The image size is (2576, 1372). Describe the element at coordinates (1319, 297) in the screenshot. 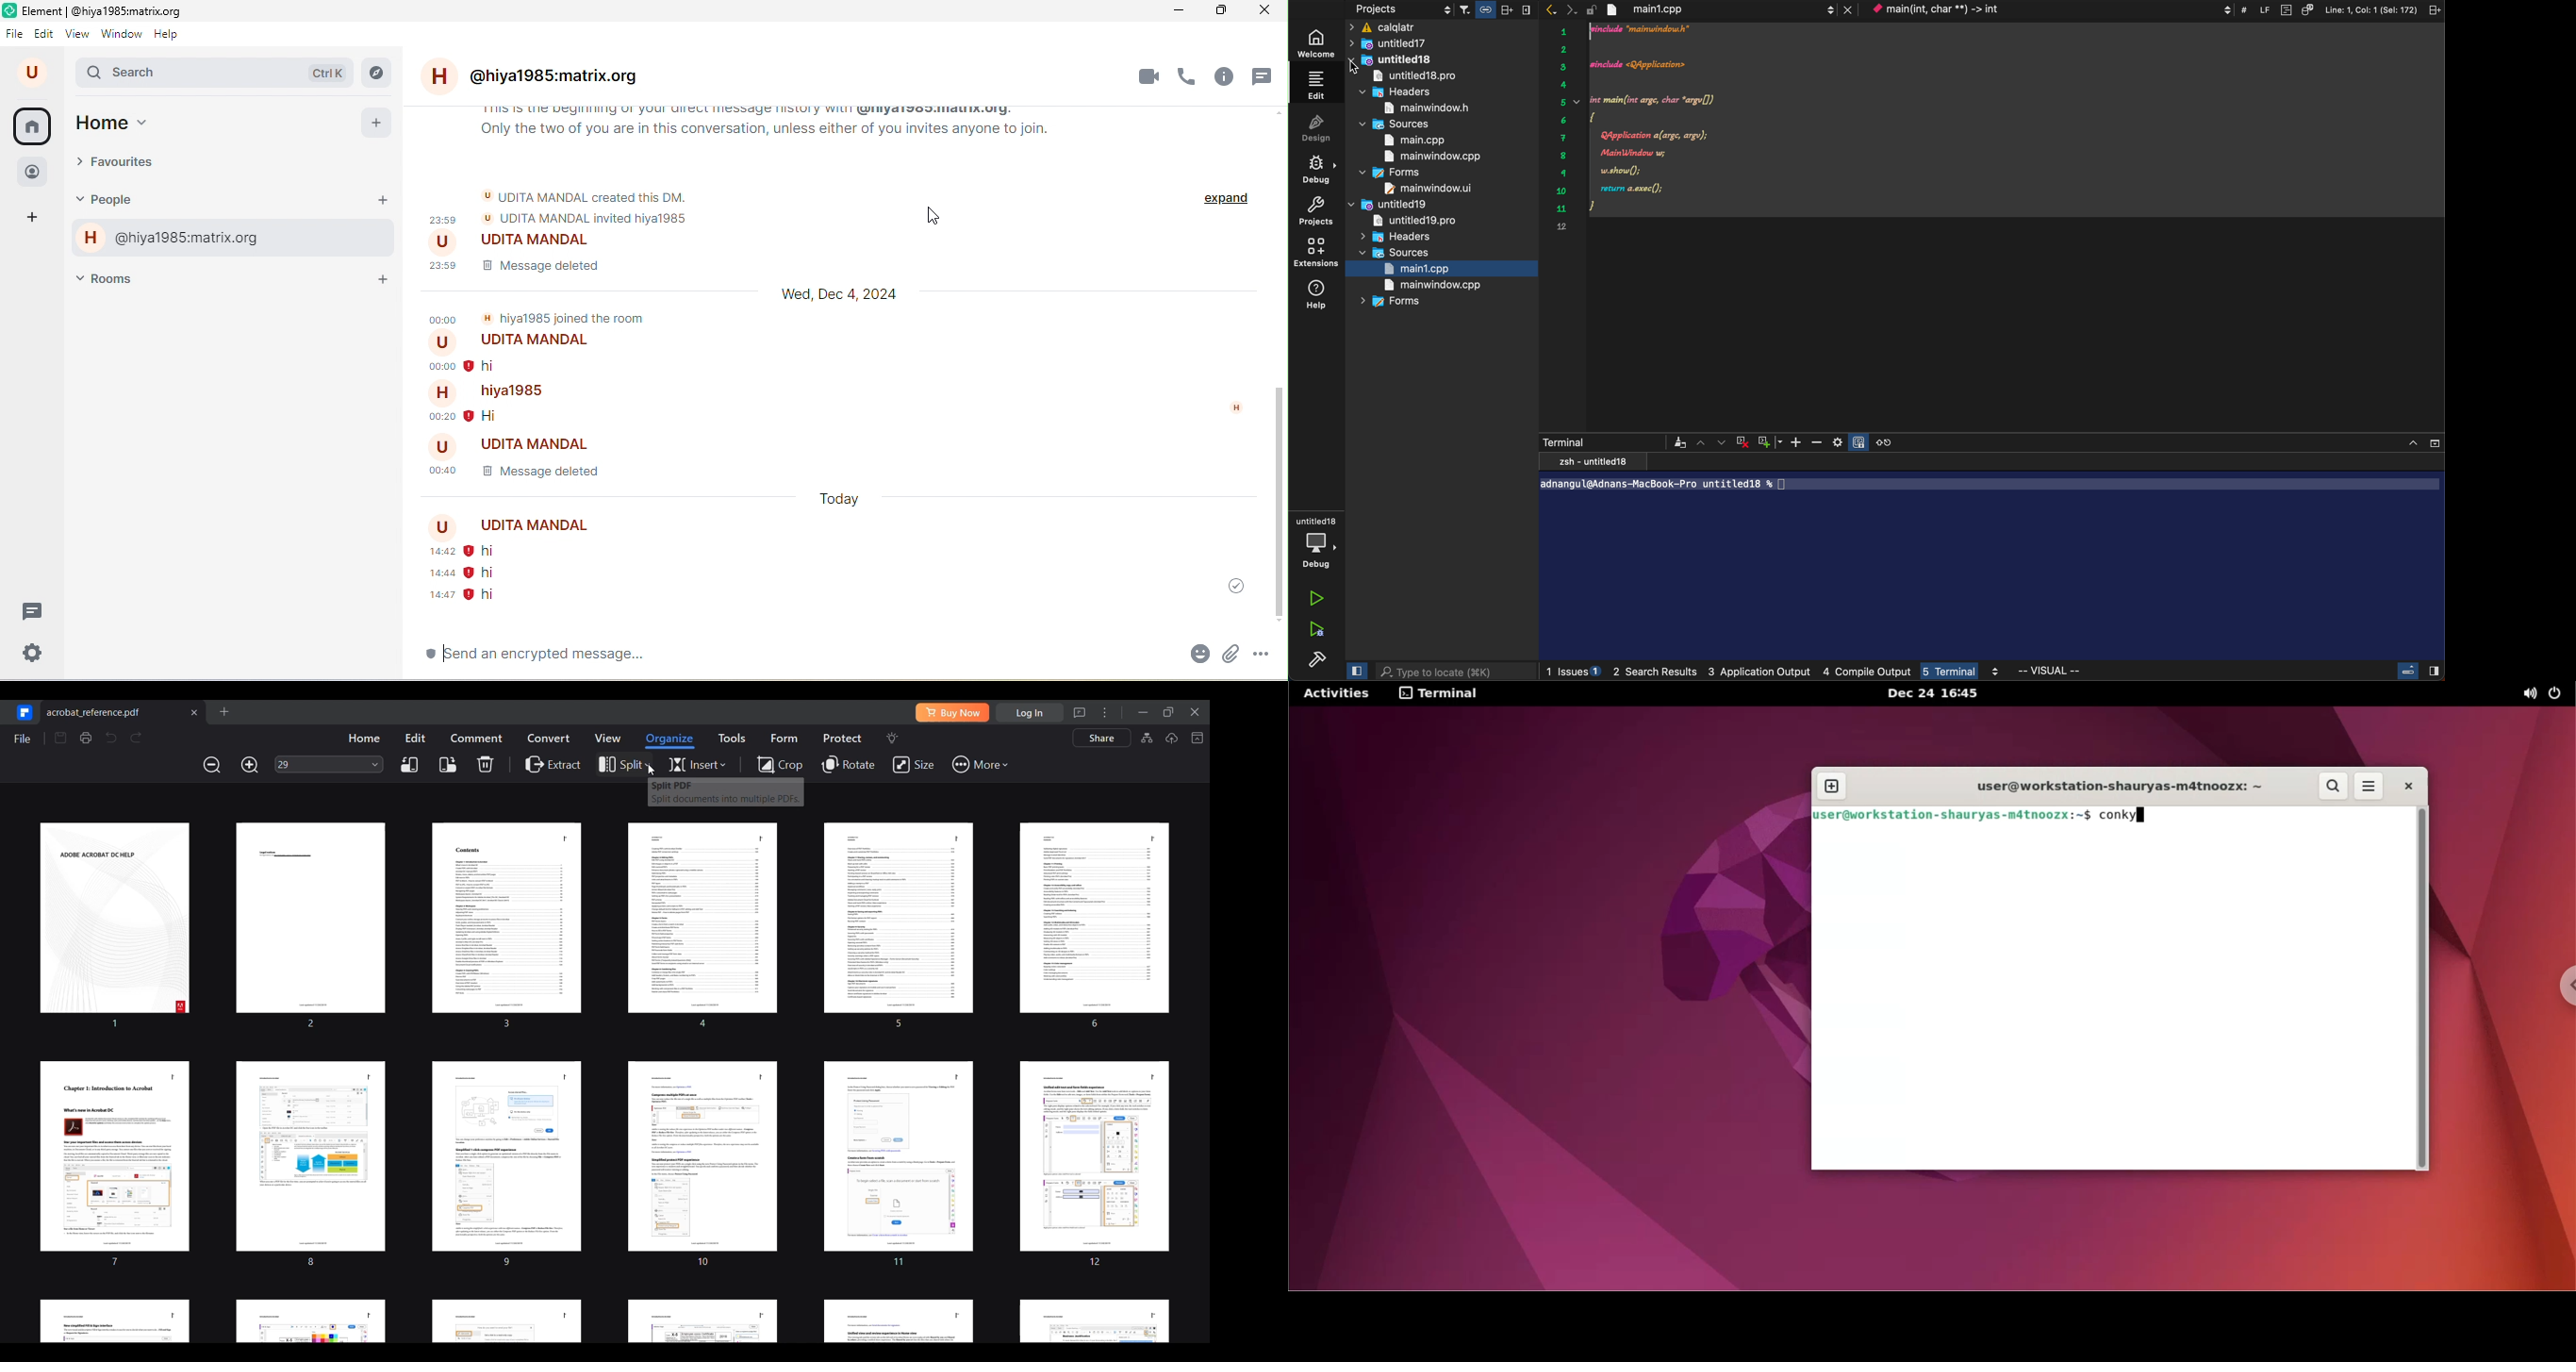

I see `help` at that location.